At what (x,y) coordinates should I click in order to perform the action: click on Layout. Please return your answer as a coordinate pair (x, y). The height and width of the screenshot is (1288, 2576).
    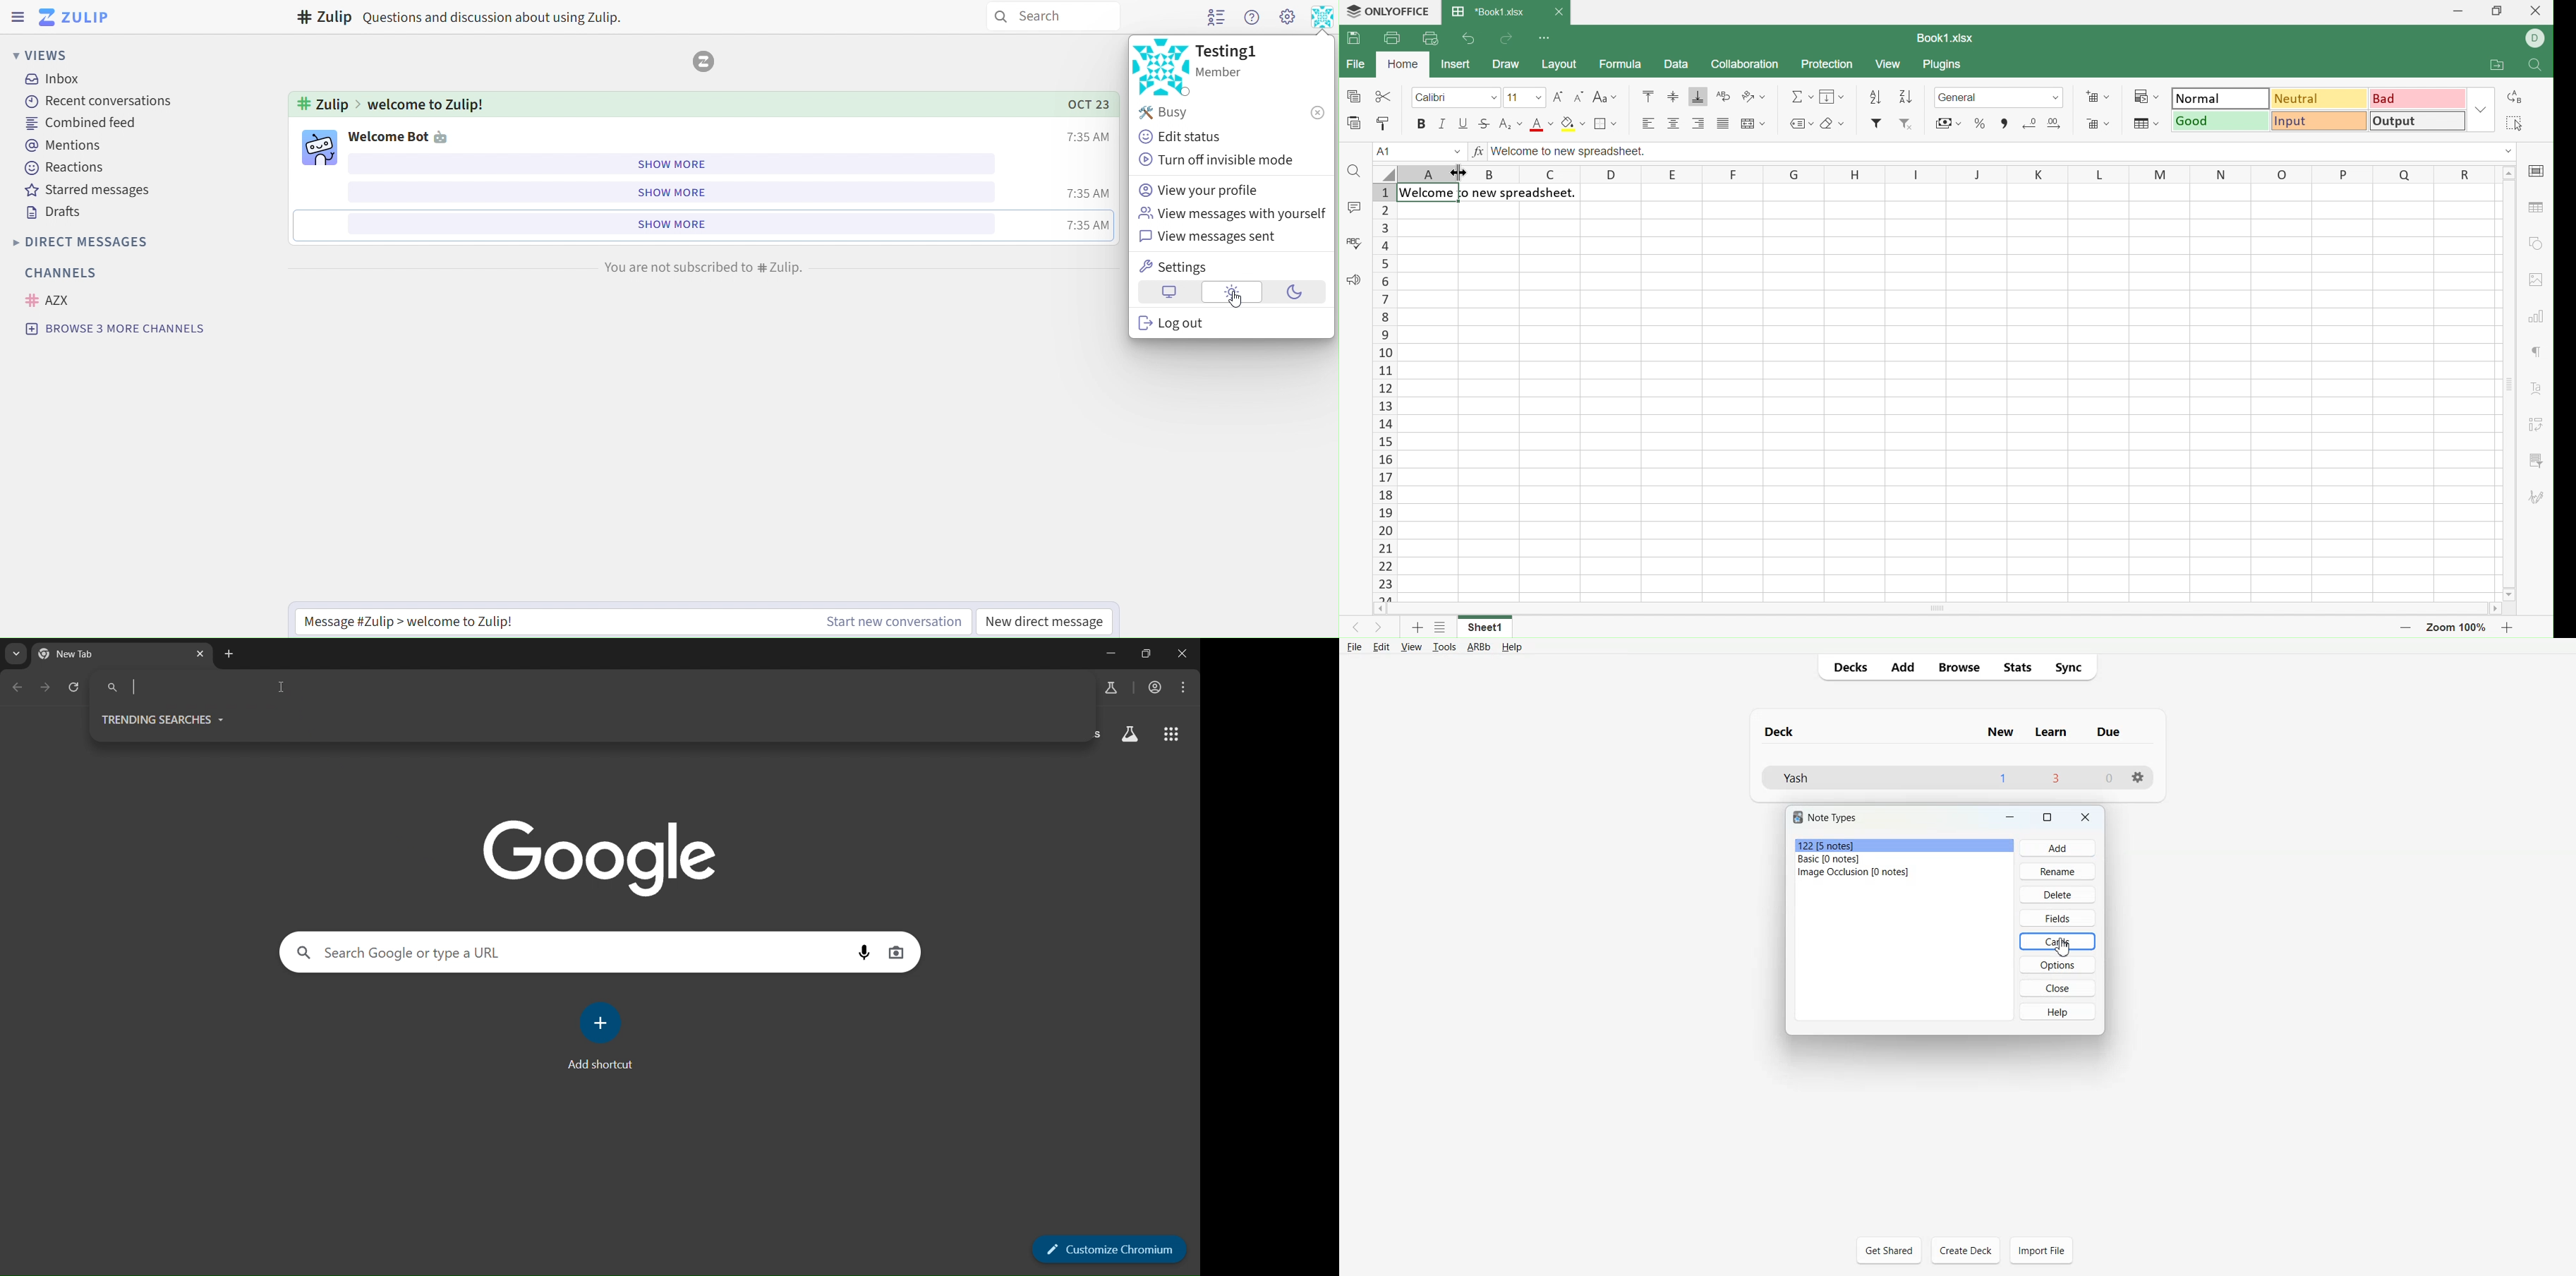
    Looking at the image, I should click on (1562, 65).